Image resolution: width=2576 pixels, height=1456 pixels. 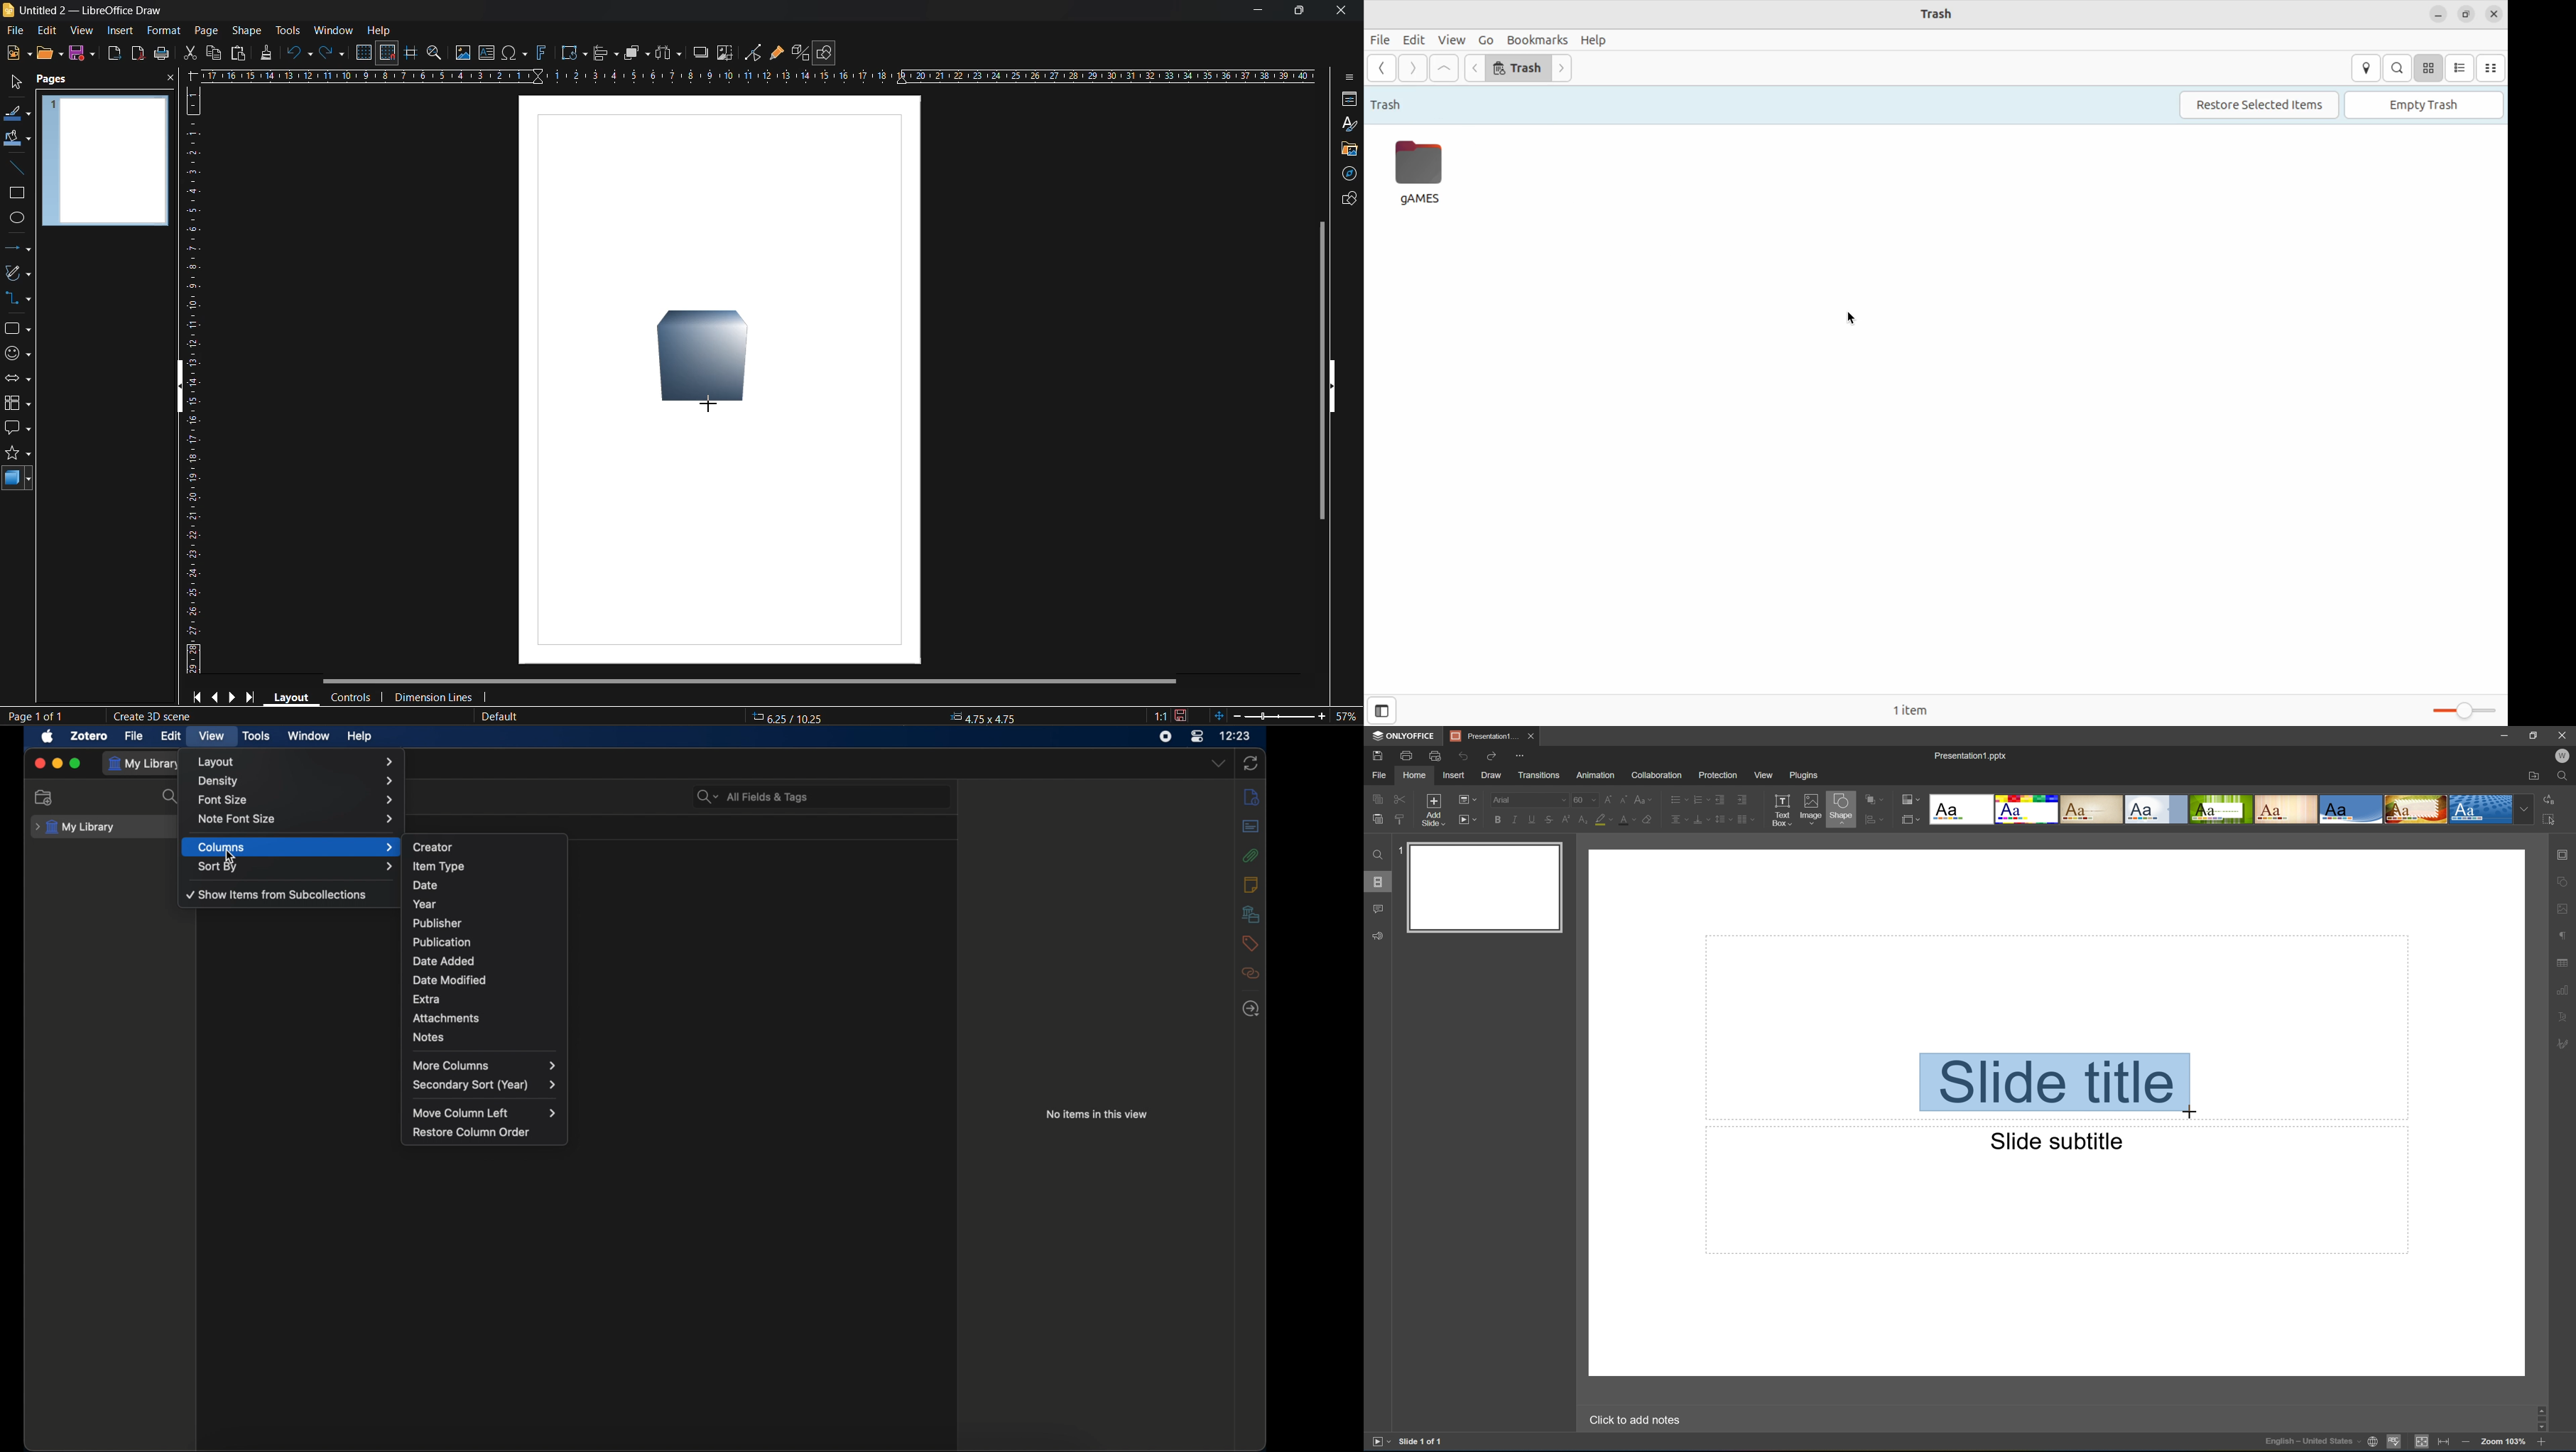 What do you see at coordinates (1100, 1114) in the screenshot?
I see `no items in this view` at bounding box center [1100, 1114].